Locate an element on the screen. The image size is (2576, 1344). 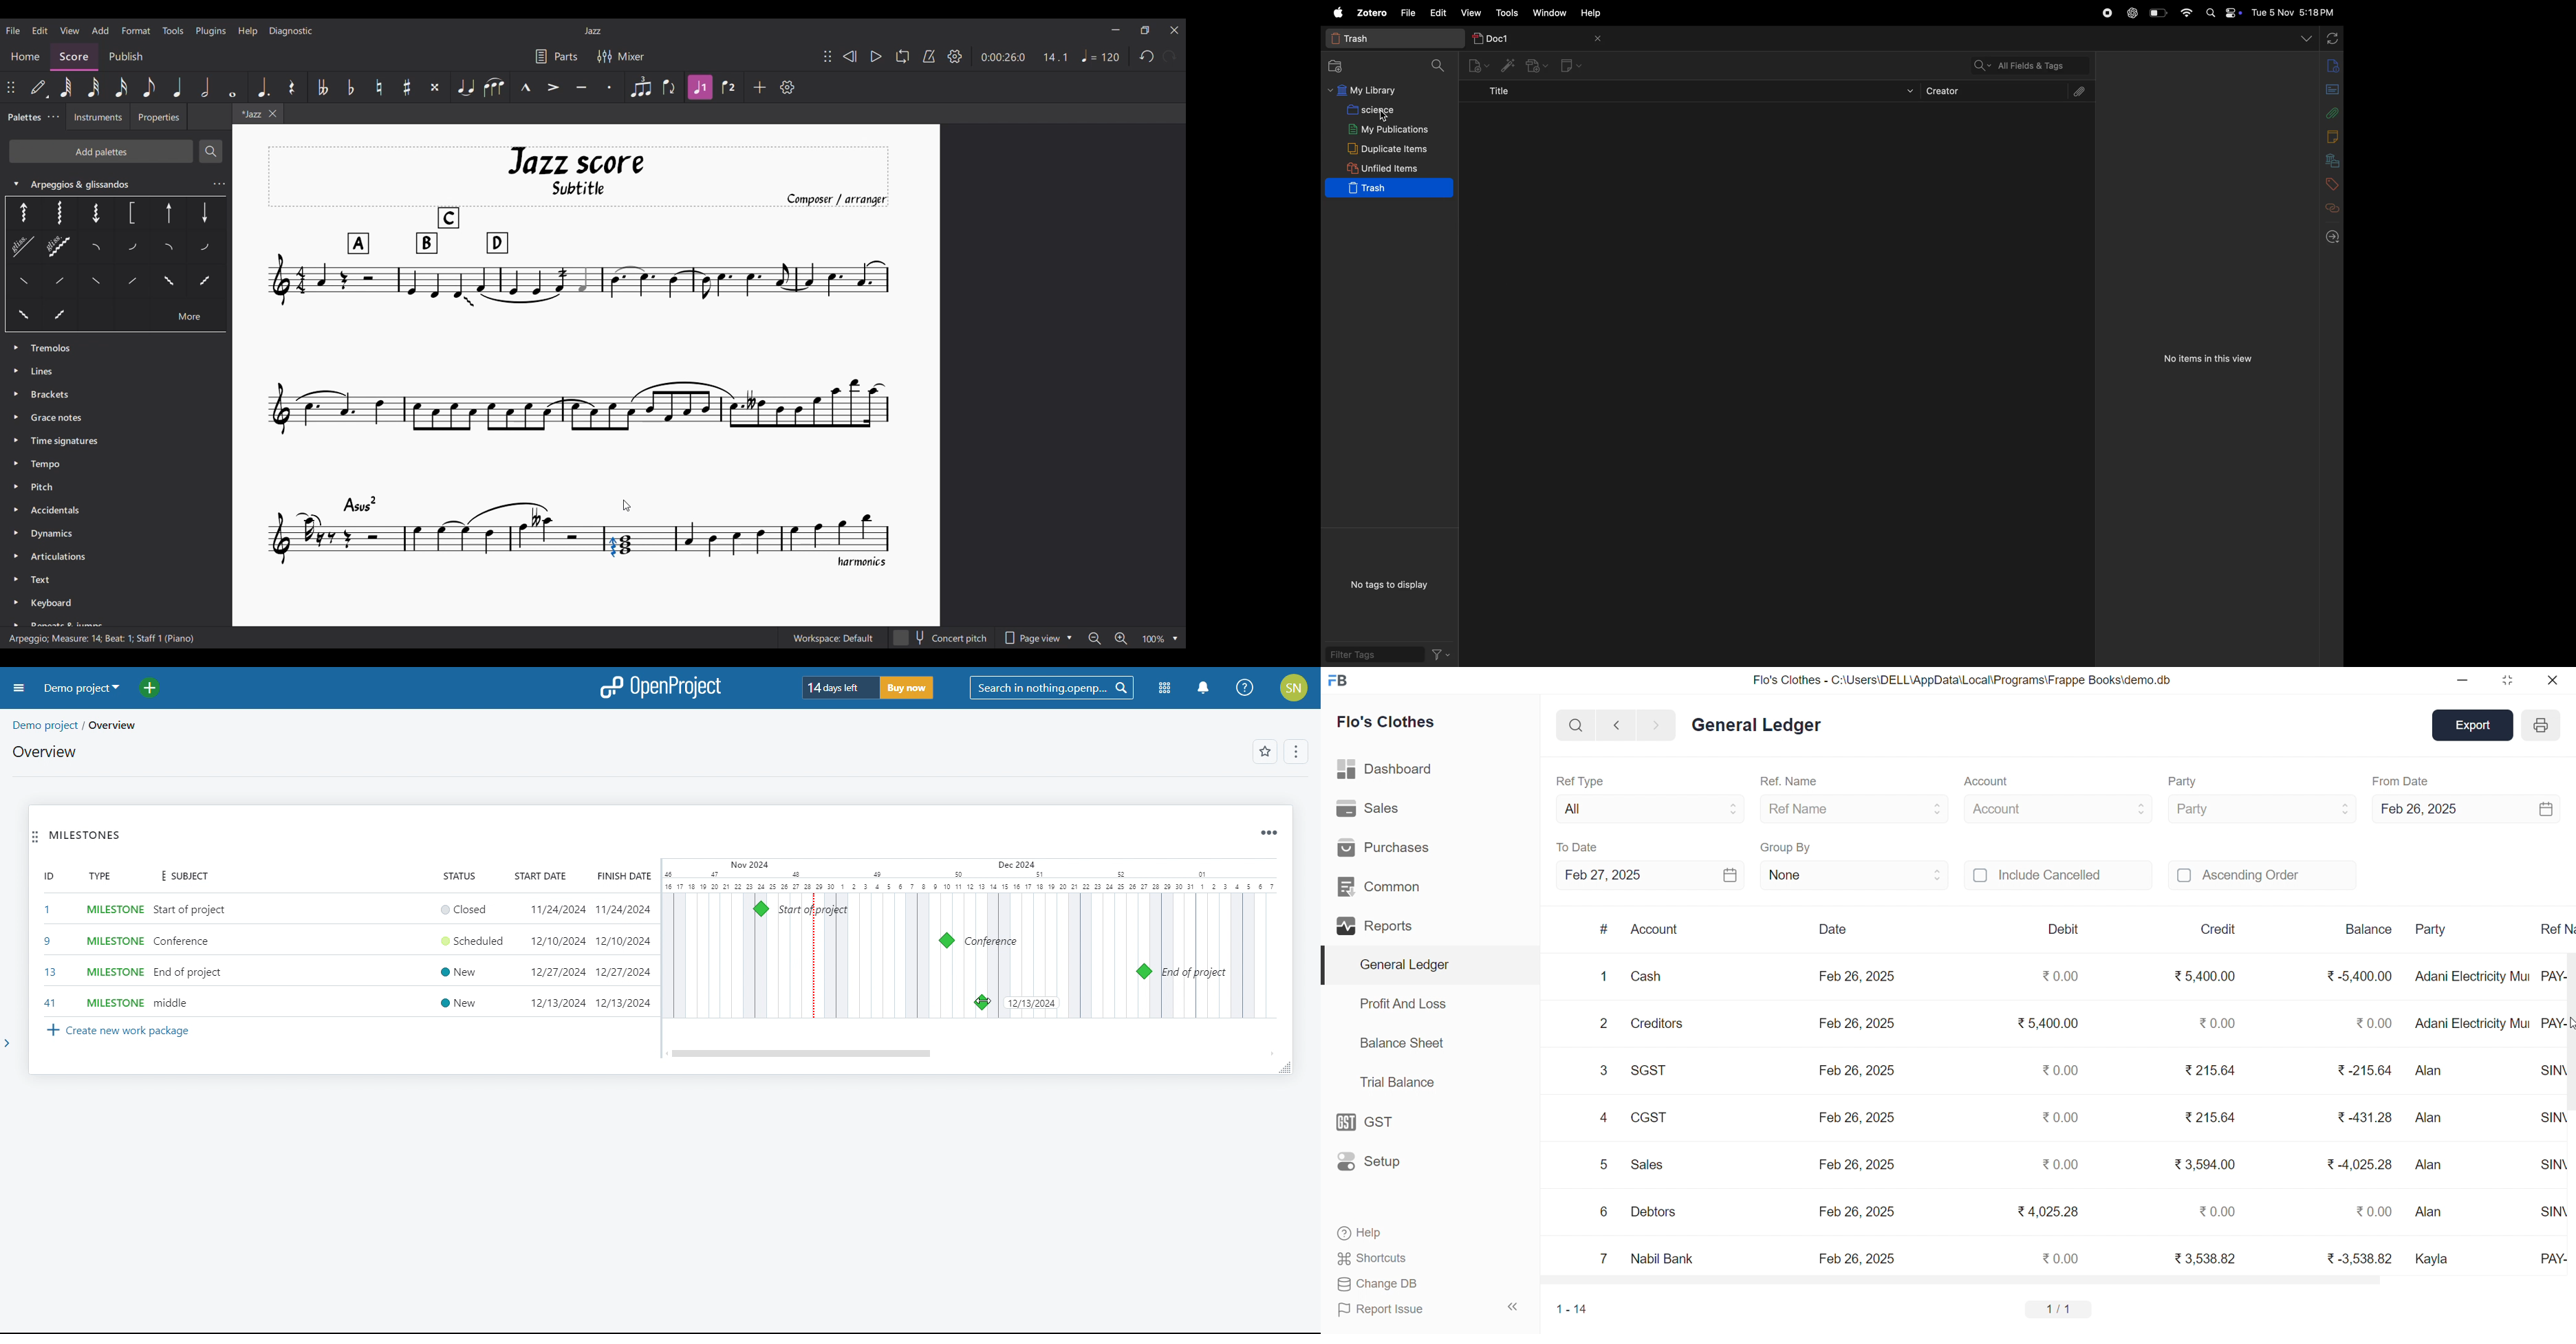
Ref Type is located at coordinates (1580, 780).